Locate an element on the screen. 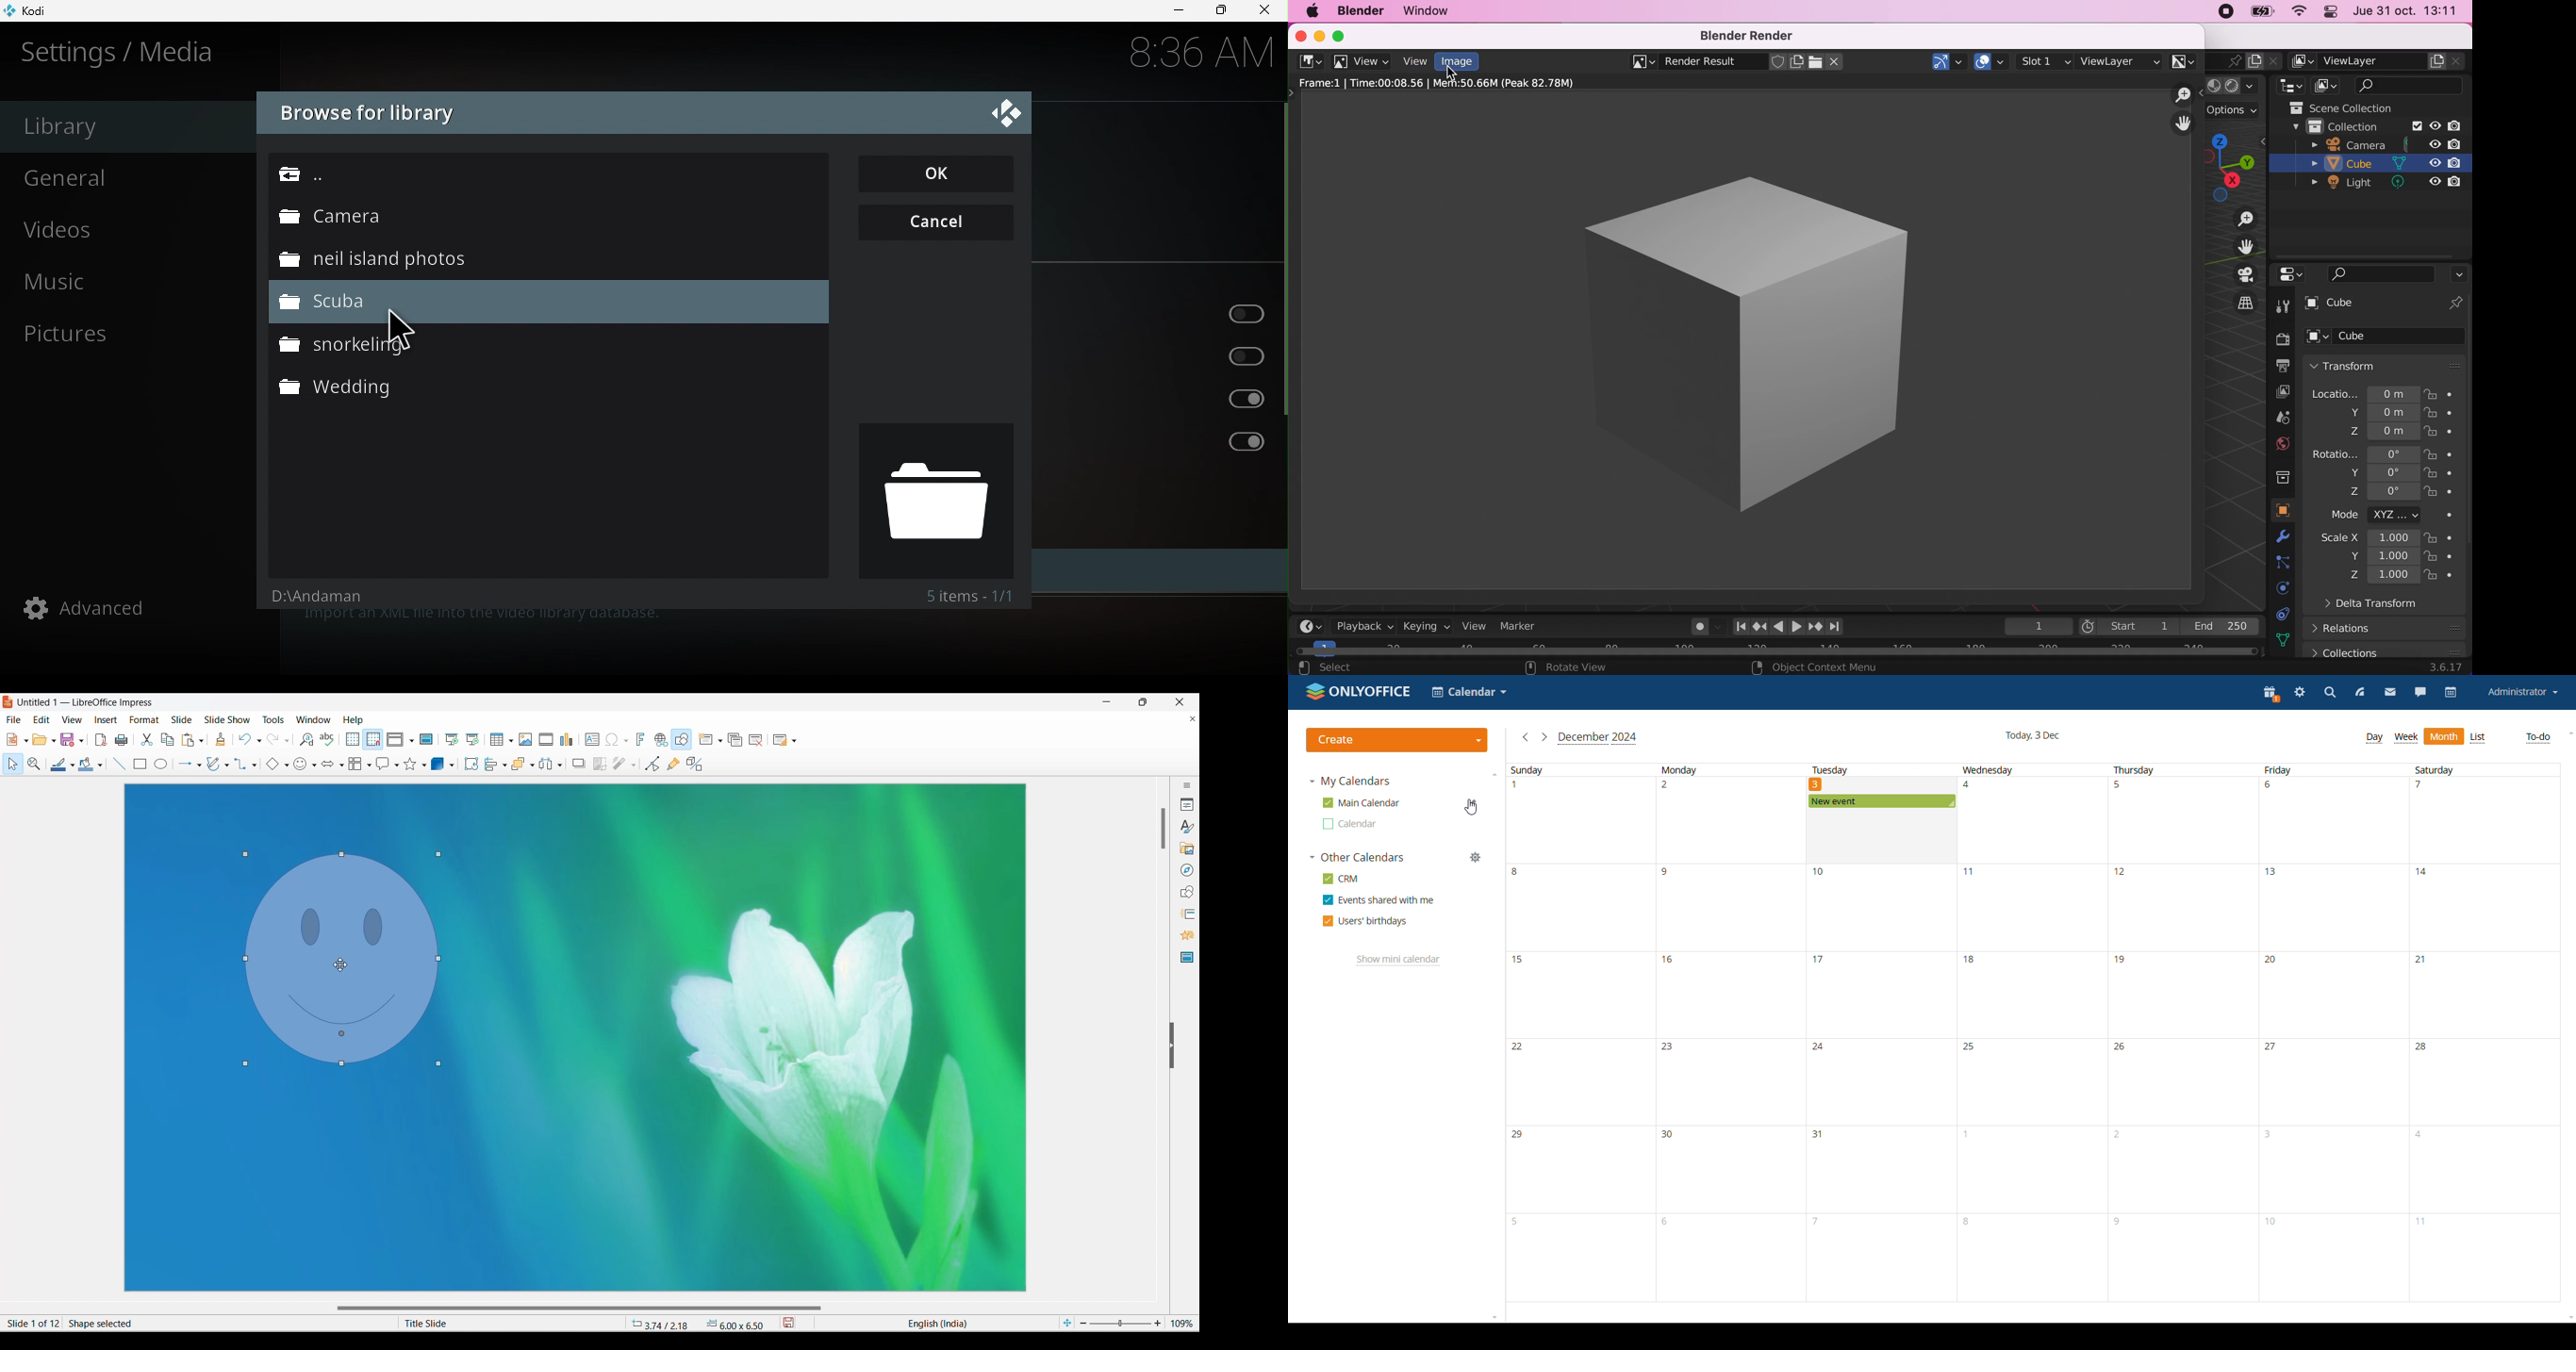  logo is located at coordinates (1359, 691).